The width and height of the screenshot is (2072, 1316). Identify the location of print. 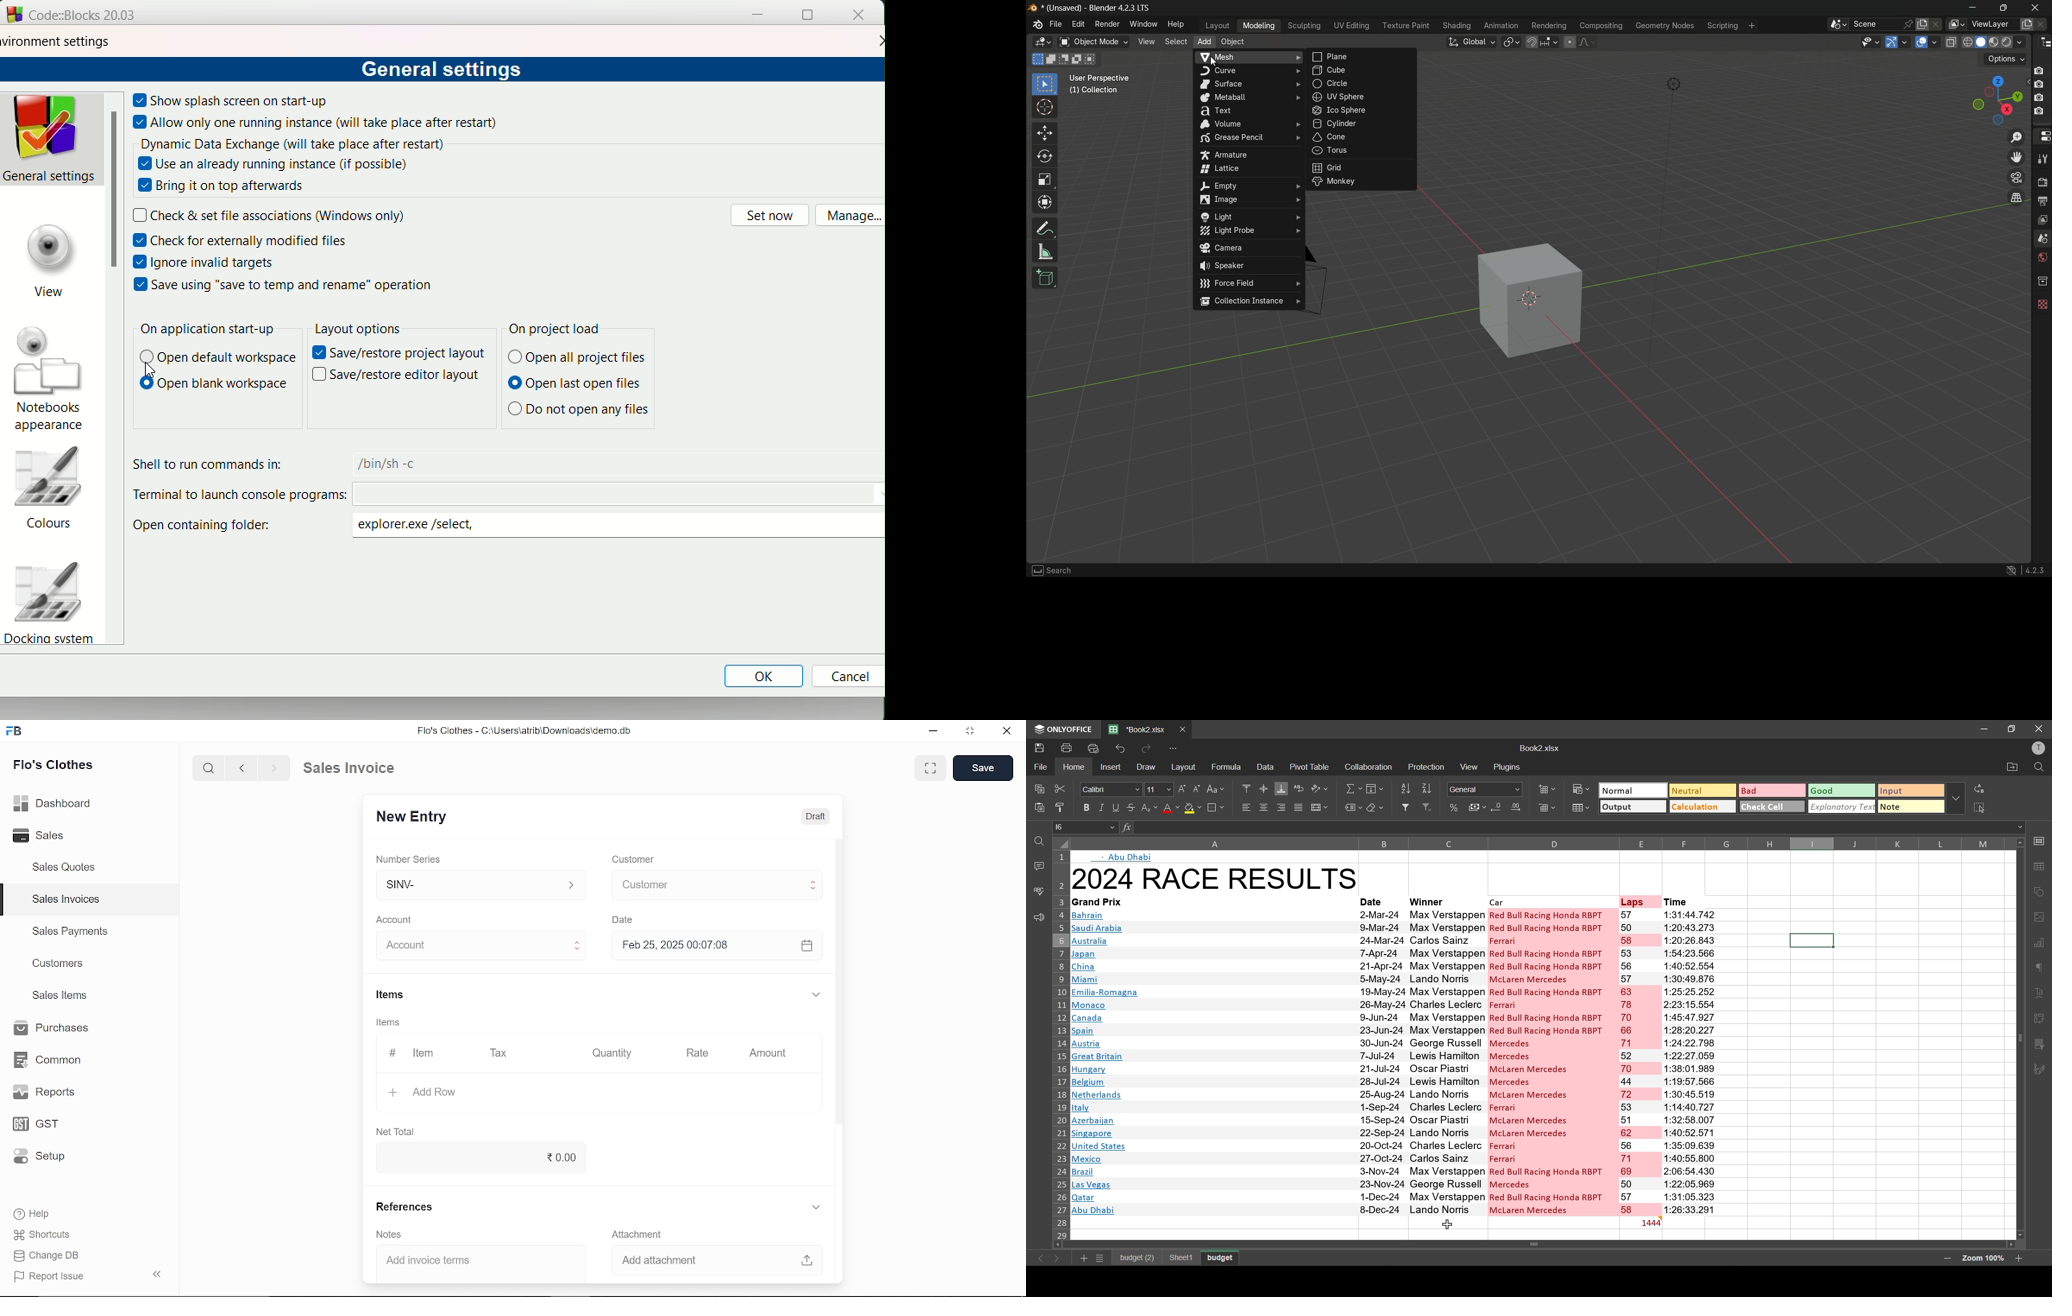
(1070, 748).